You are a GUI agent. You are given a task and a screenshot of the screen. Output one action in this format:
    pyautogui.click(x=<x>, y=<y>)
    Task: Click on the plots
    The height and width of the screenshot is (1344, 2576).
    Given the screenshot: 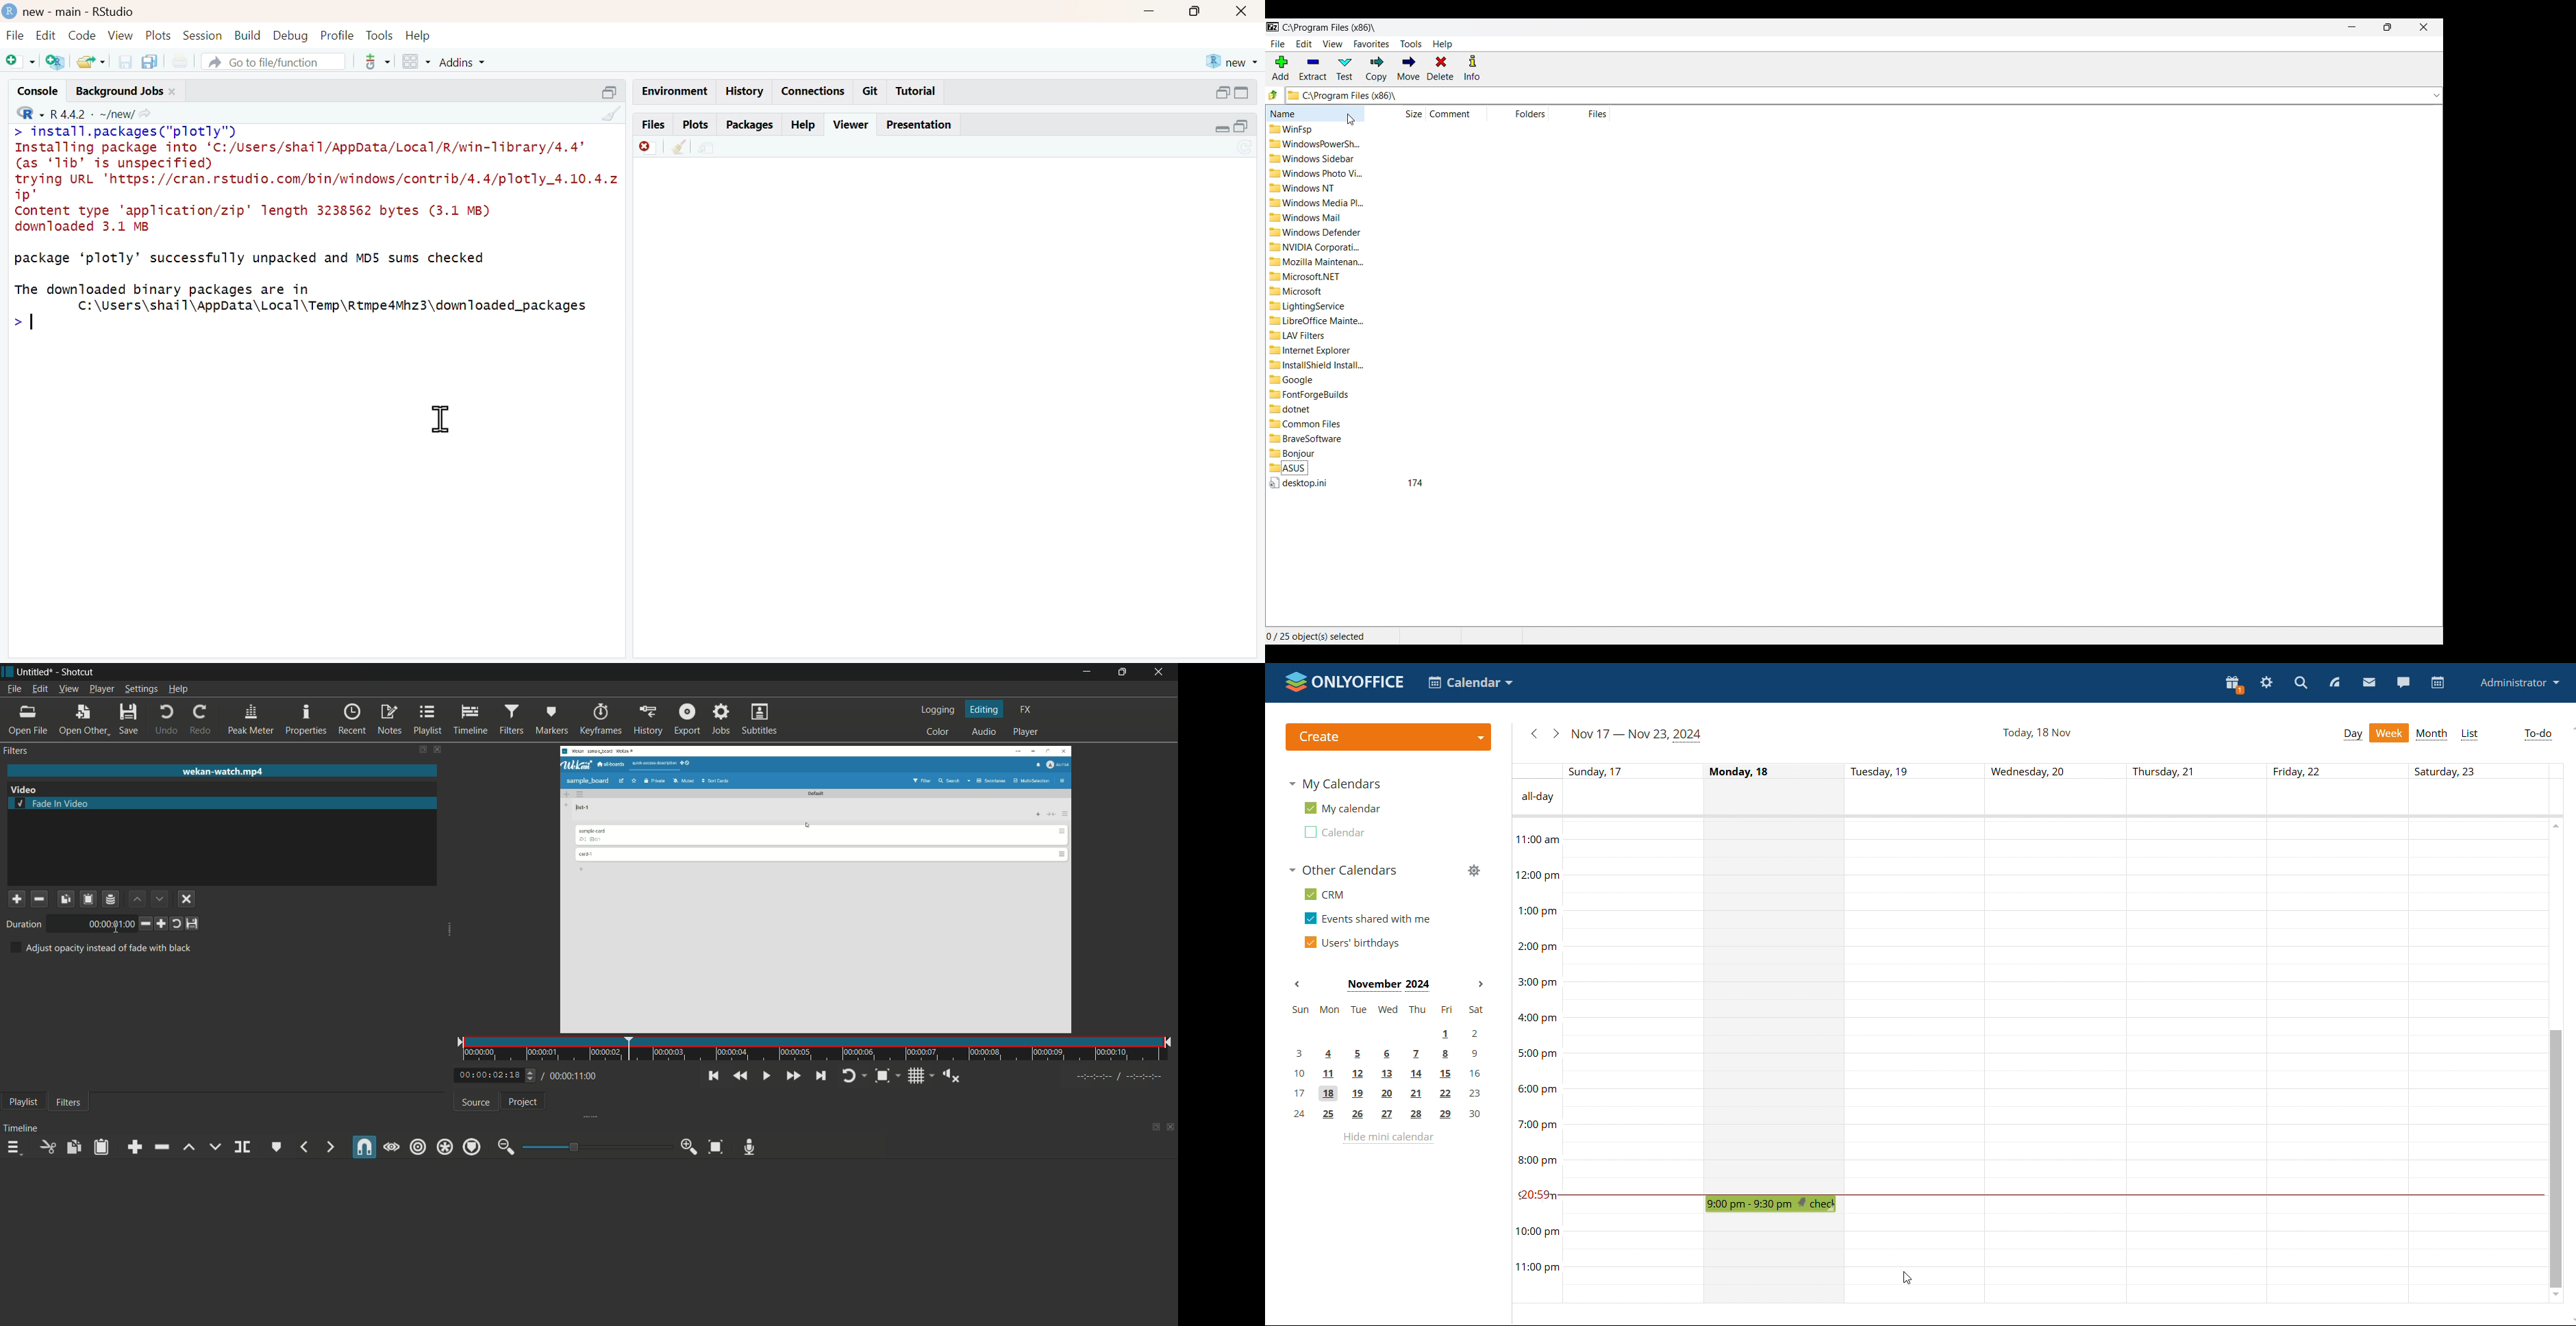 What is the action you would take?
    pyautogui.click(x=160, y=36)
    